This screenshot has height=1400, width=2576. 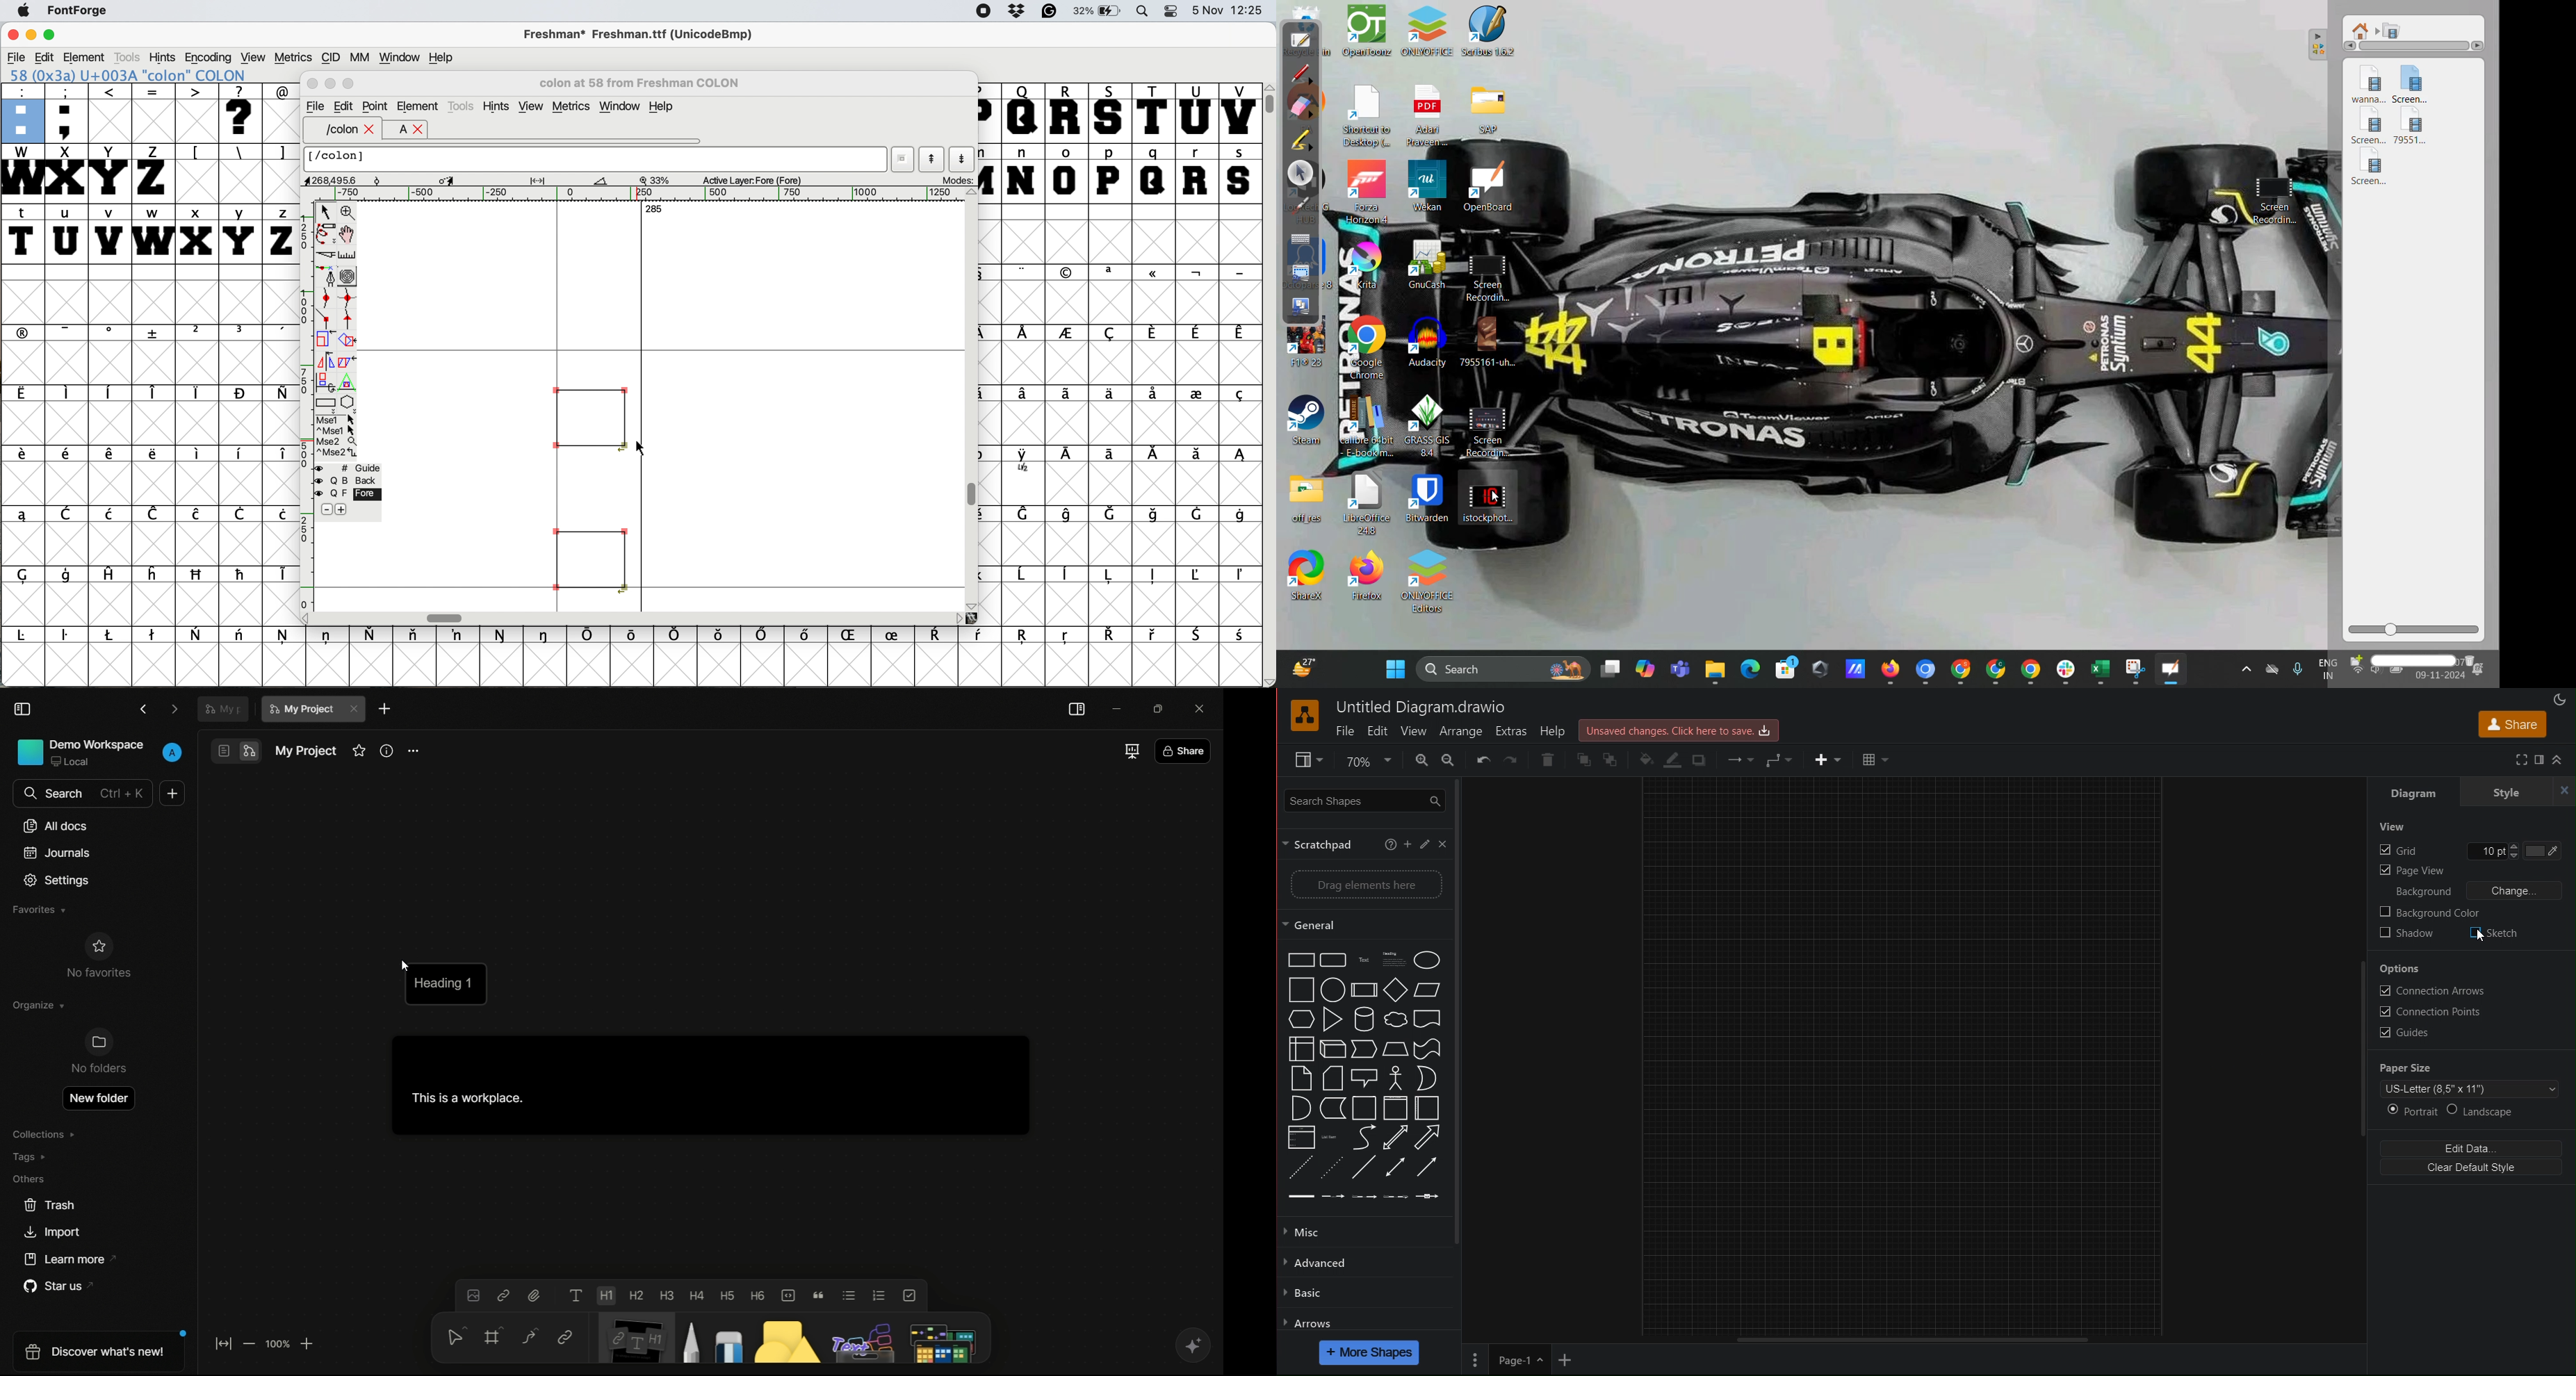 What do you see at coordinates (2541, 760) in the screenshot?
I see `Format` at bounding box center [2541, 760].